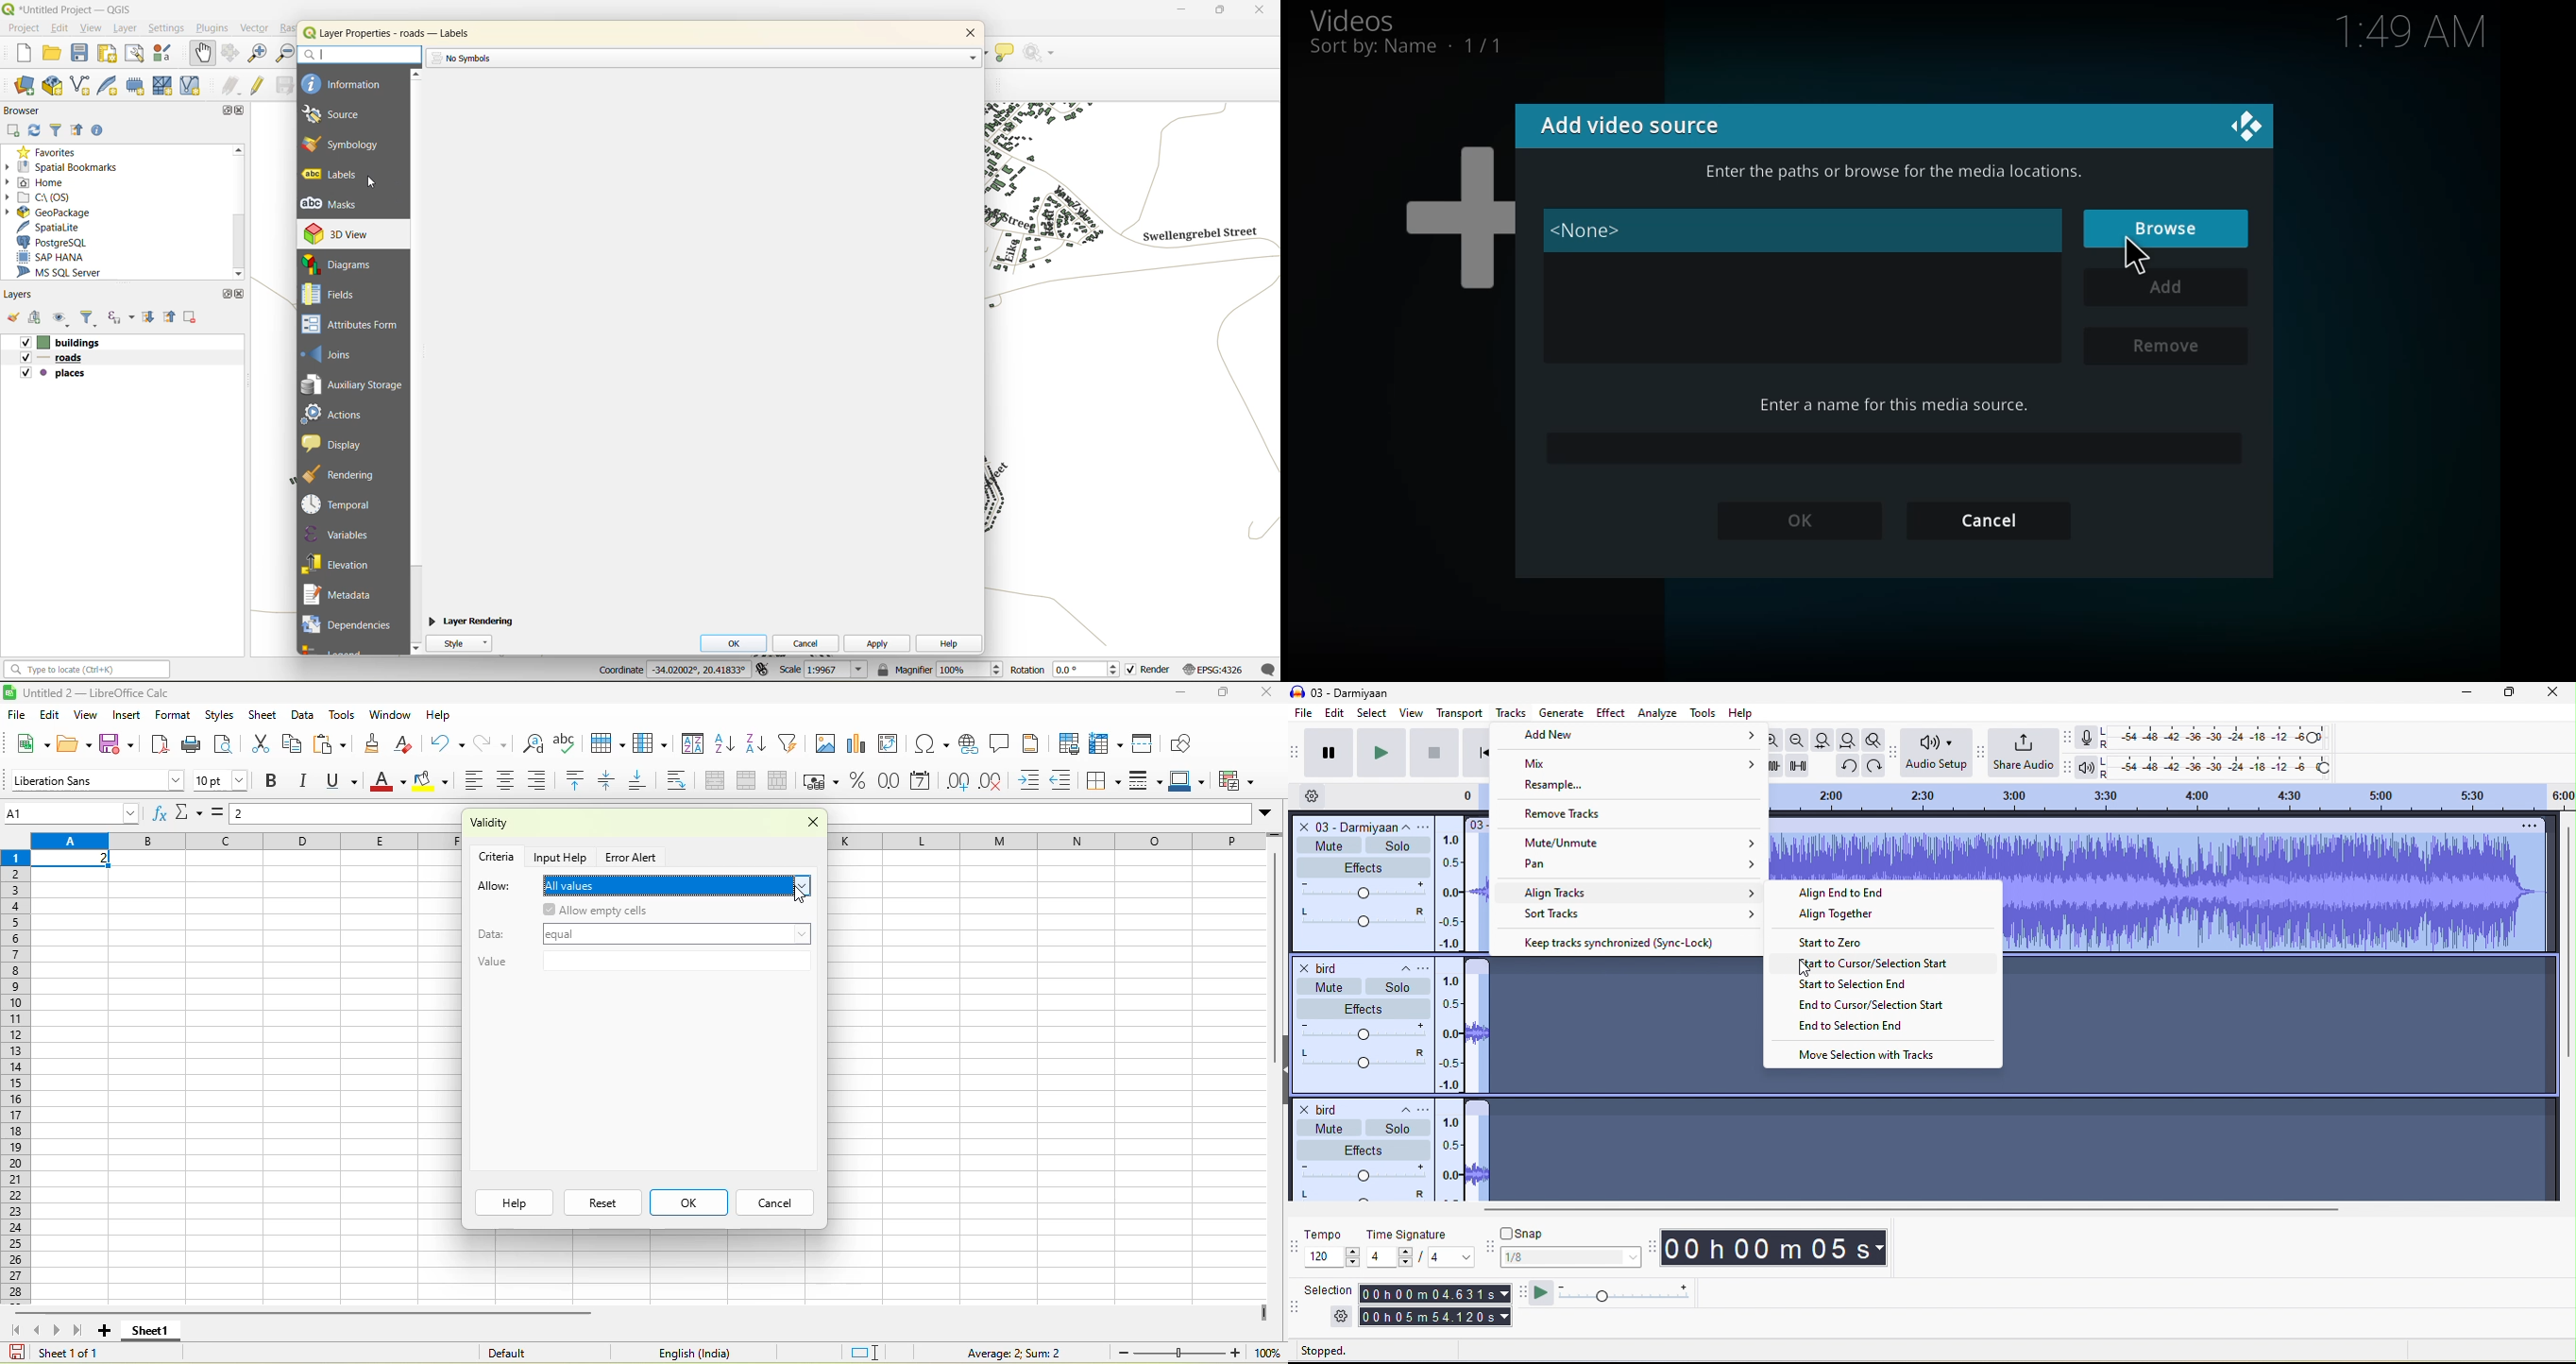  I want to click on effect, so click(1363, 1006).